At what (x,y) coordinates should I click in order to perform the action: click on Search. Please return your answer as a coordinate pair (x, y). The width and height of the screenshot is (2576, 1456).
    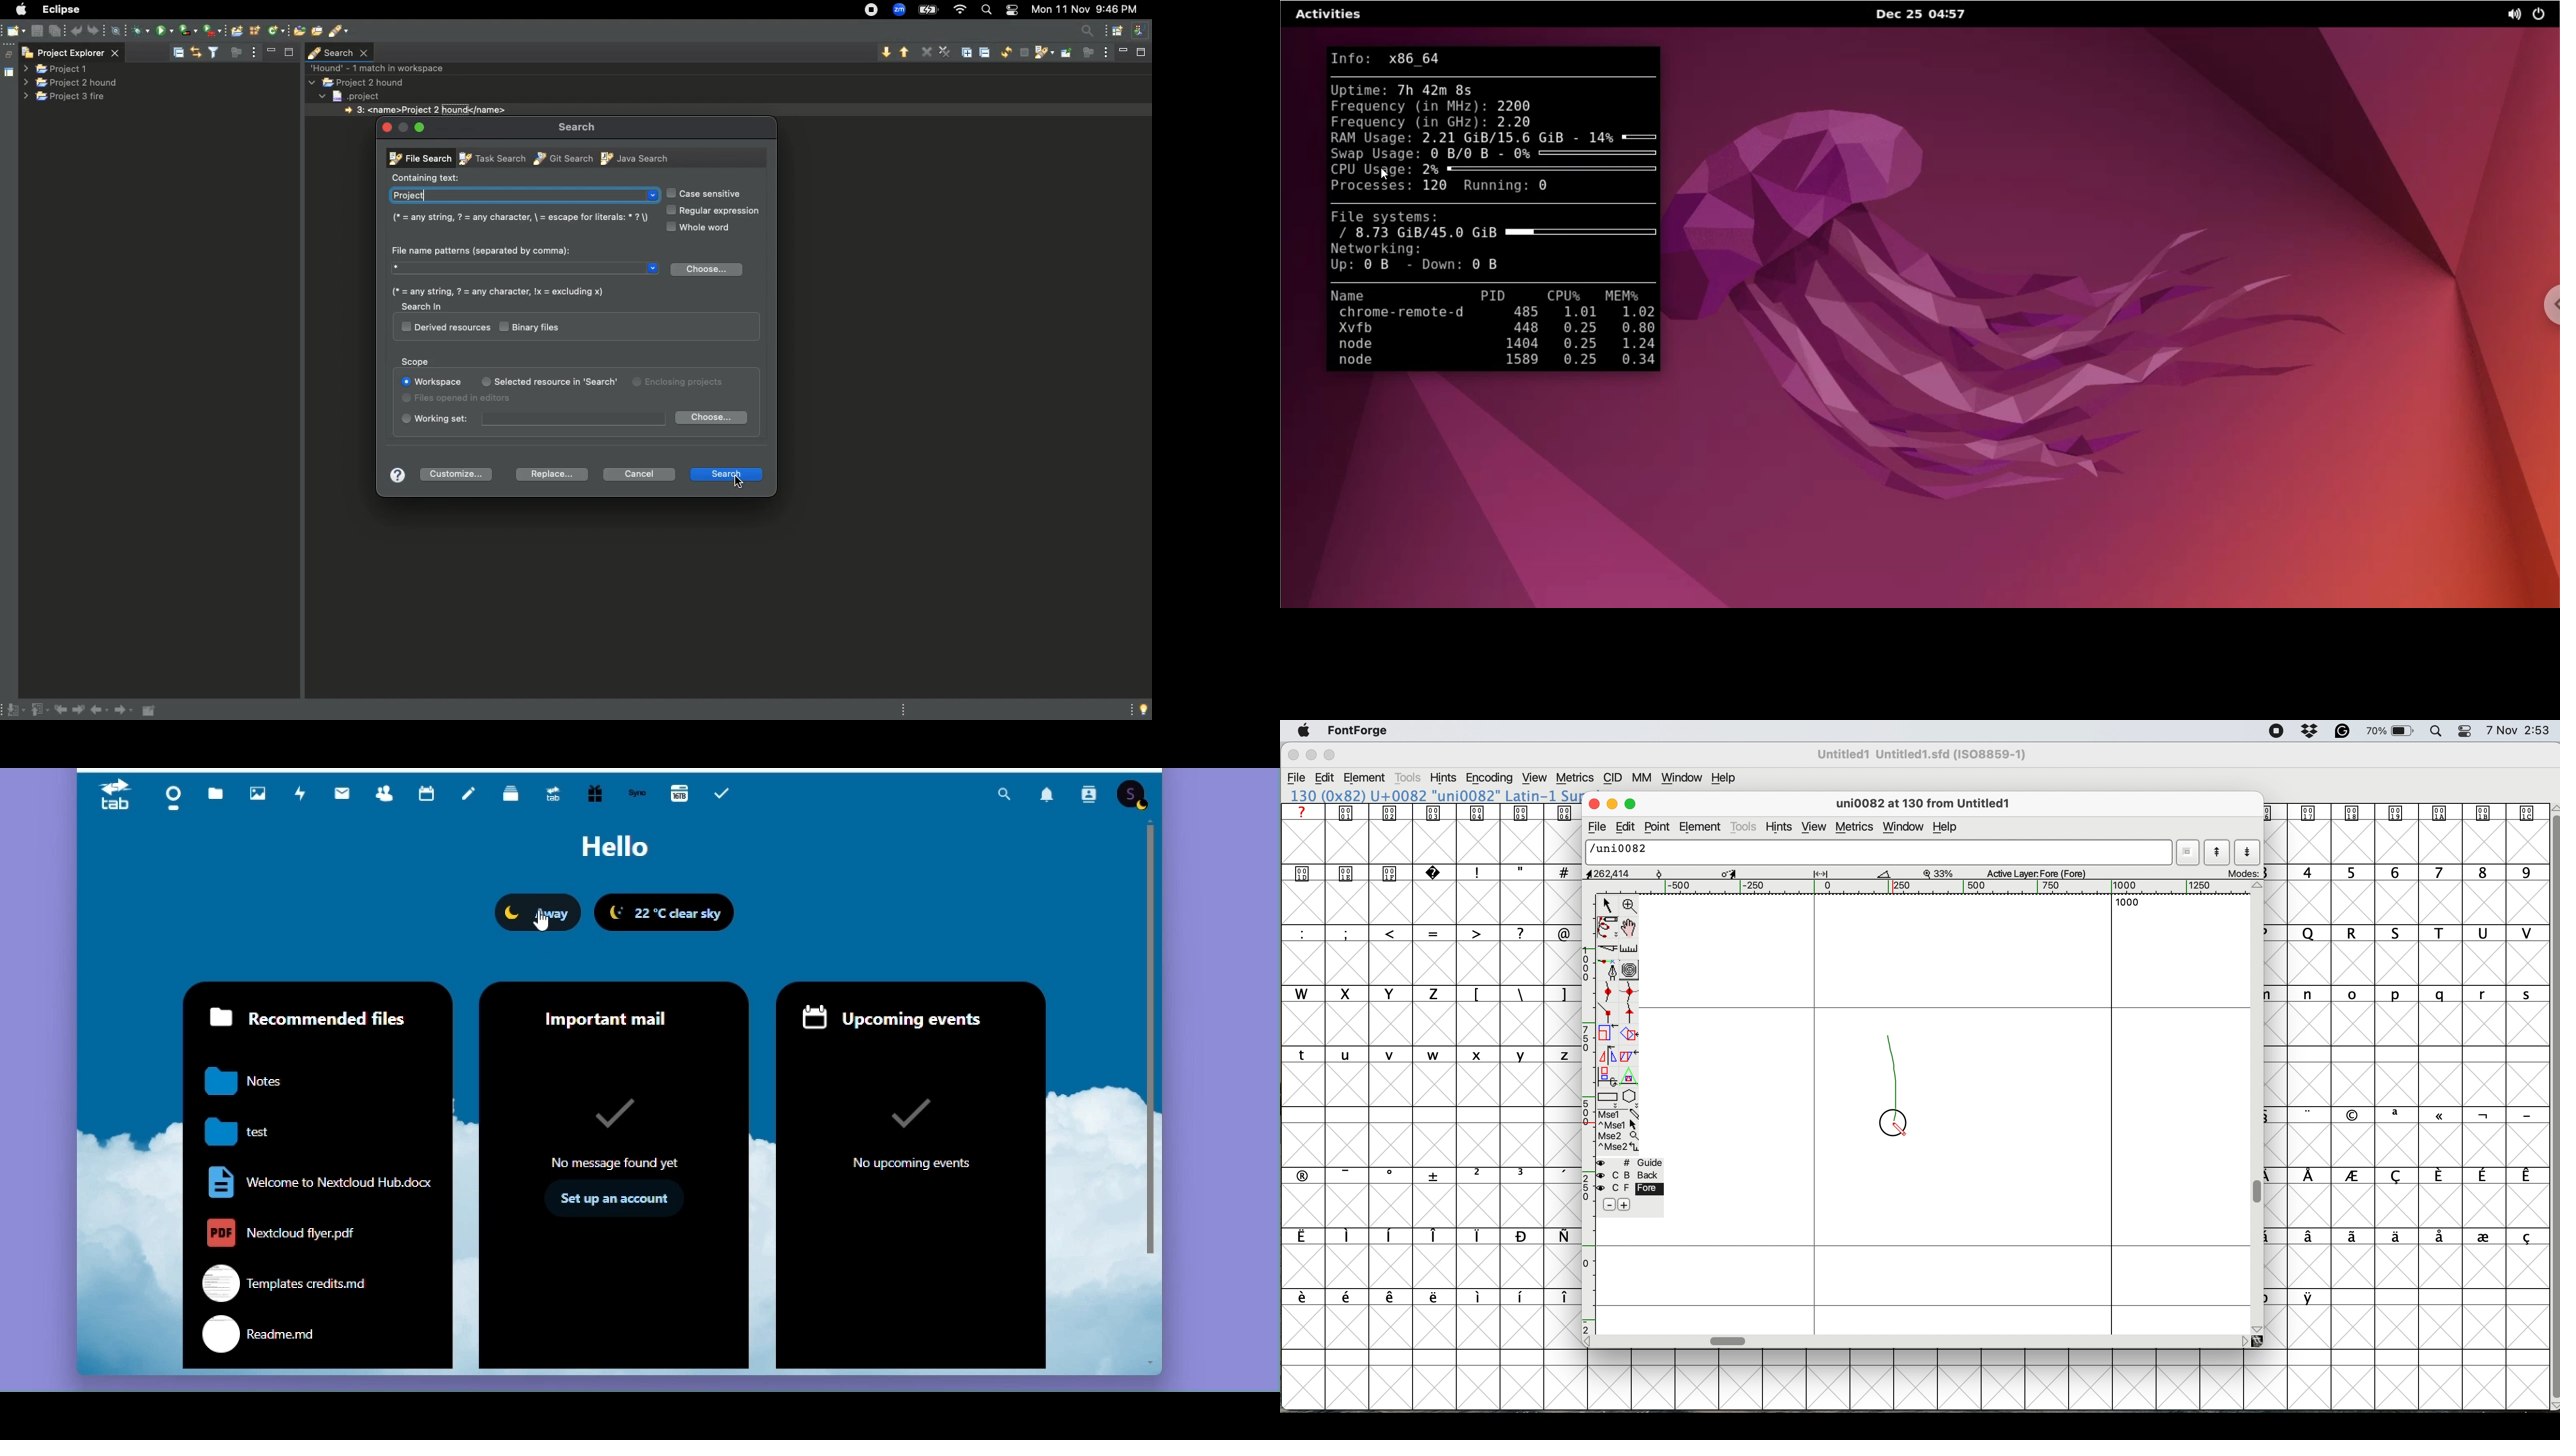
    Looking at the image, I should click on (1003, 795).